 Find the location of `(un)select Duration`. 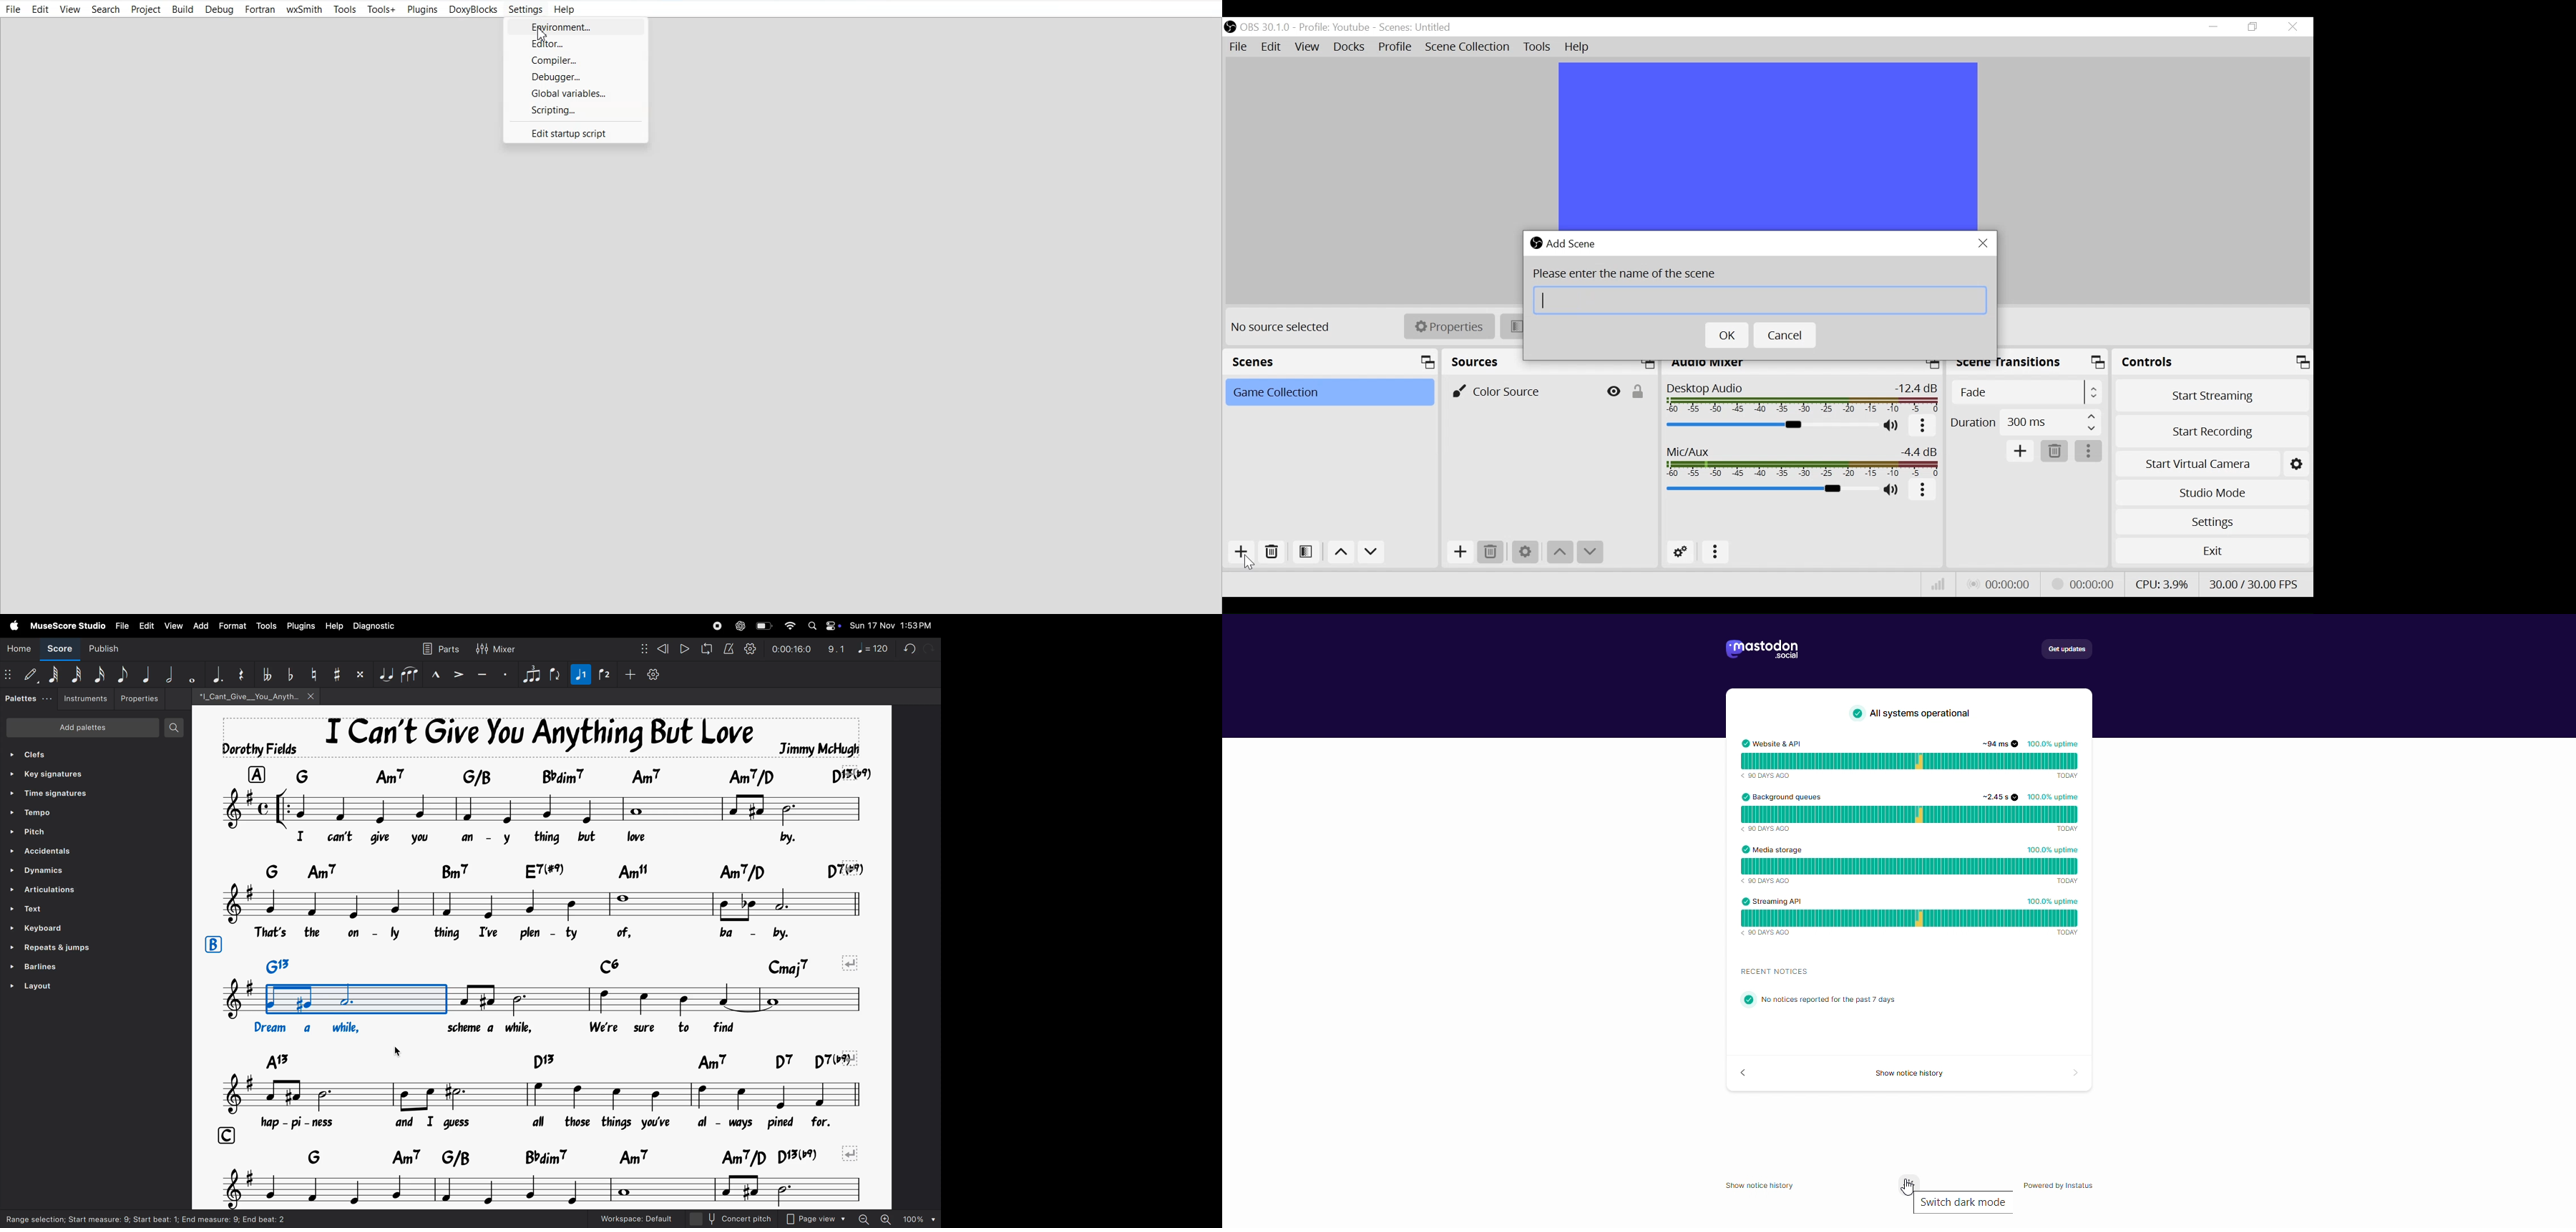

(un)select Duration is located at coordinates (2025, 422).